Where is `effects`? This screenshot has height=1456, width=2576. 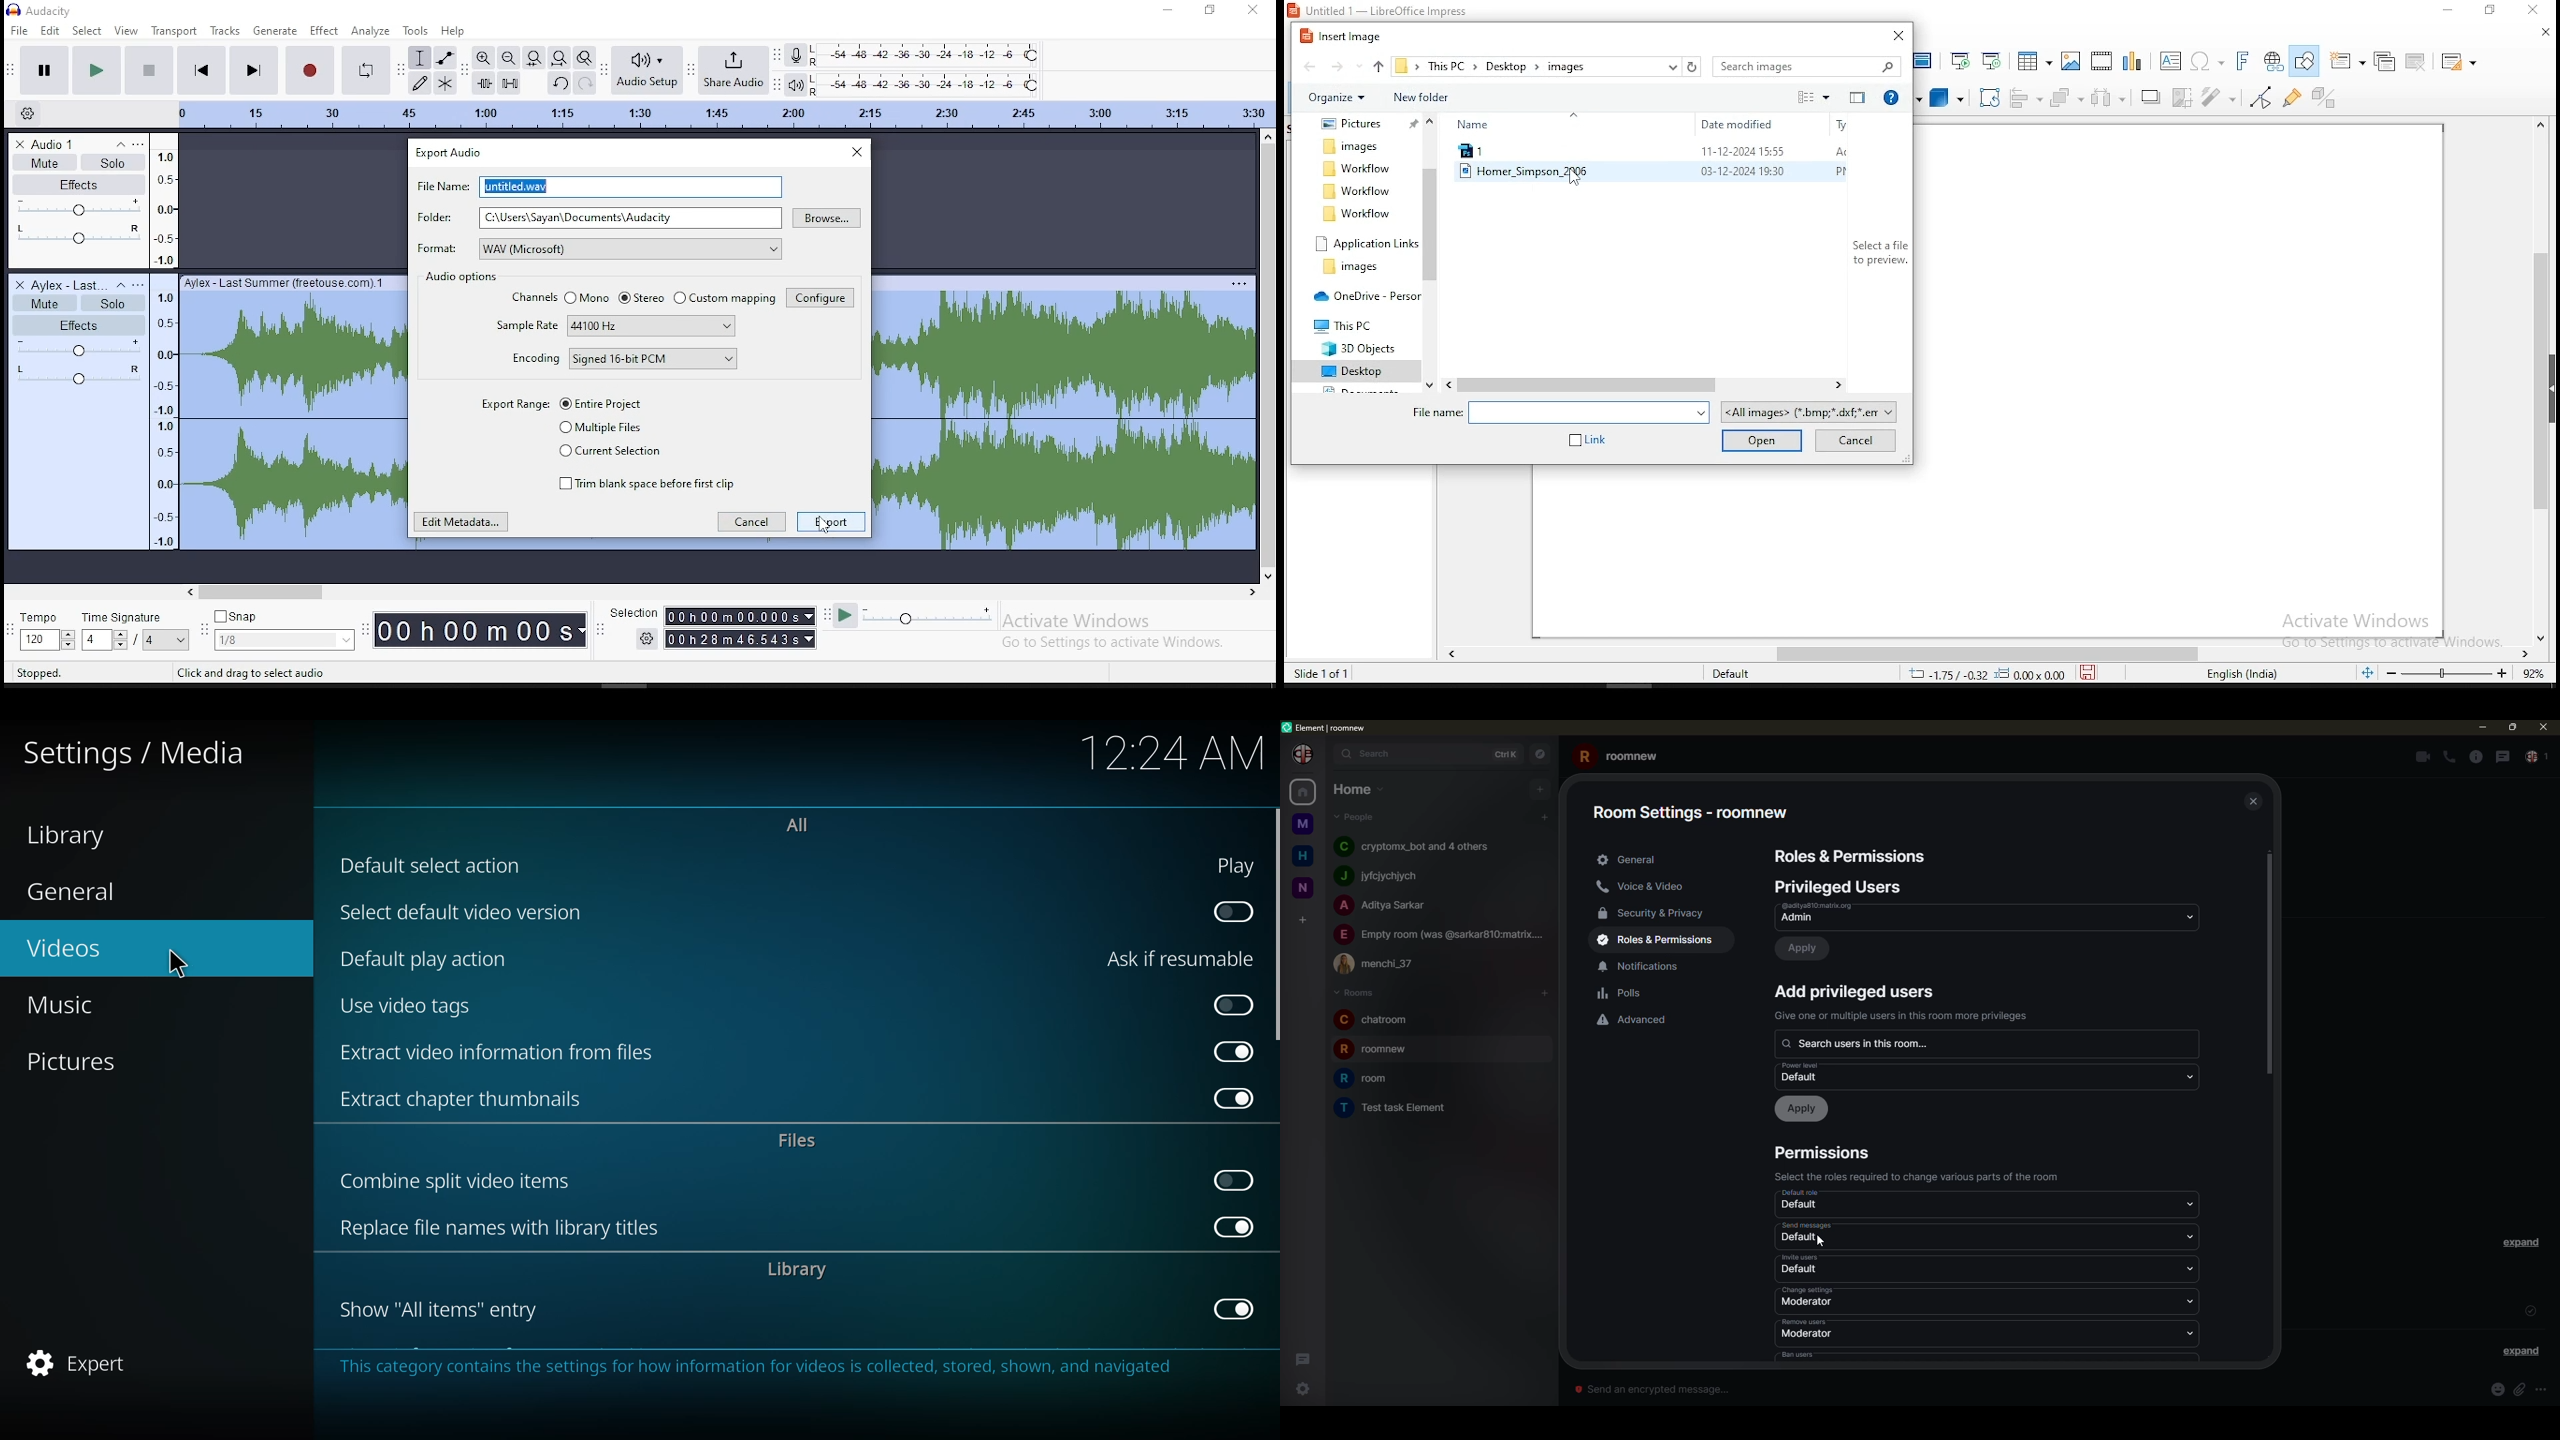 effects is located at coordinates (81, 184).